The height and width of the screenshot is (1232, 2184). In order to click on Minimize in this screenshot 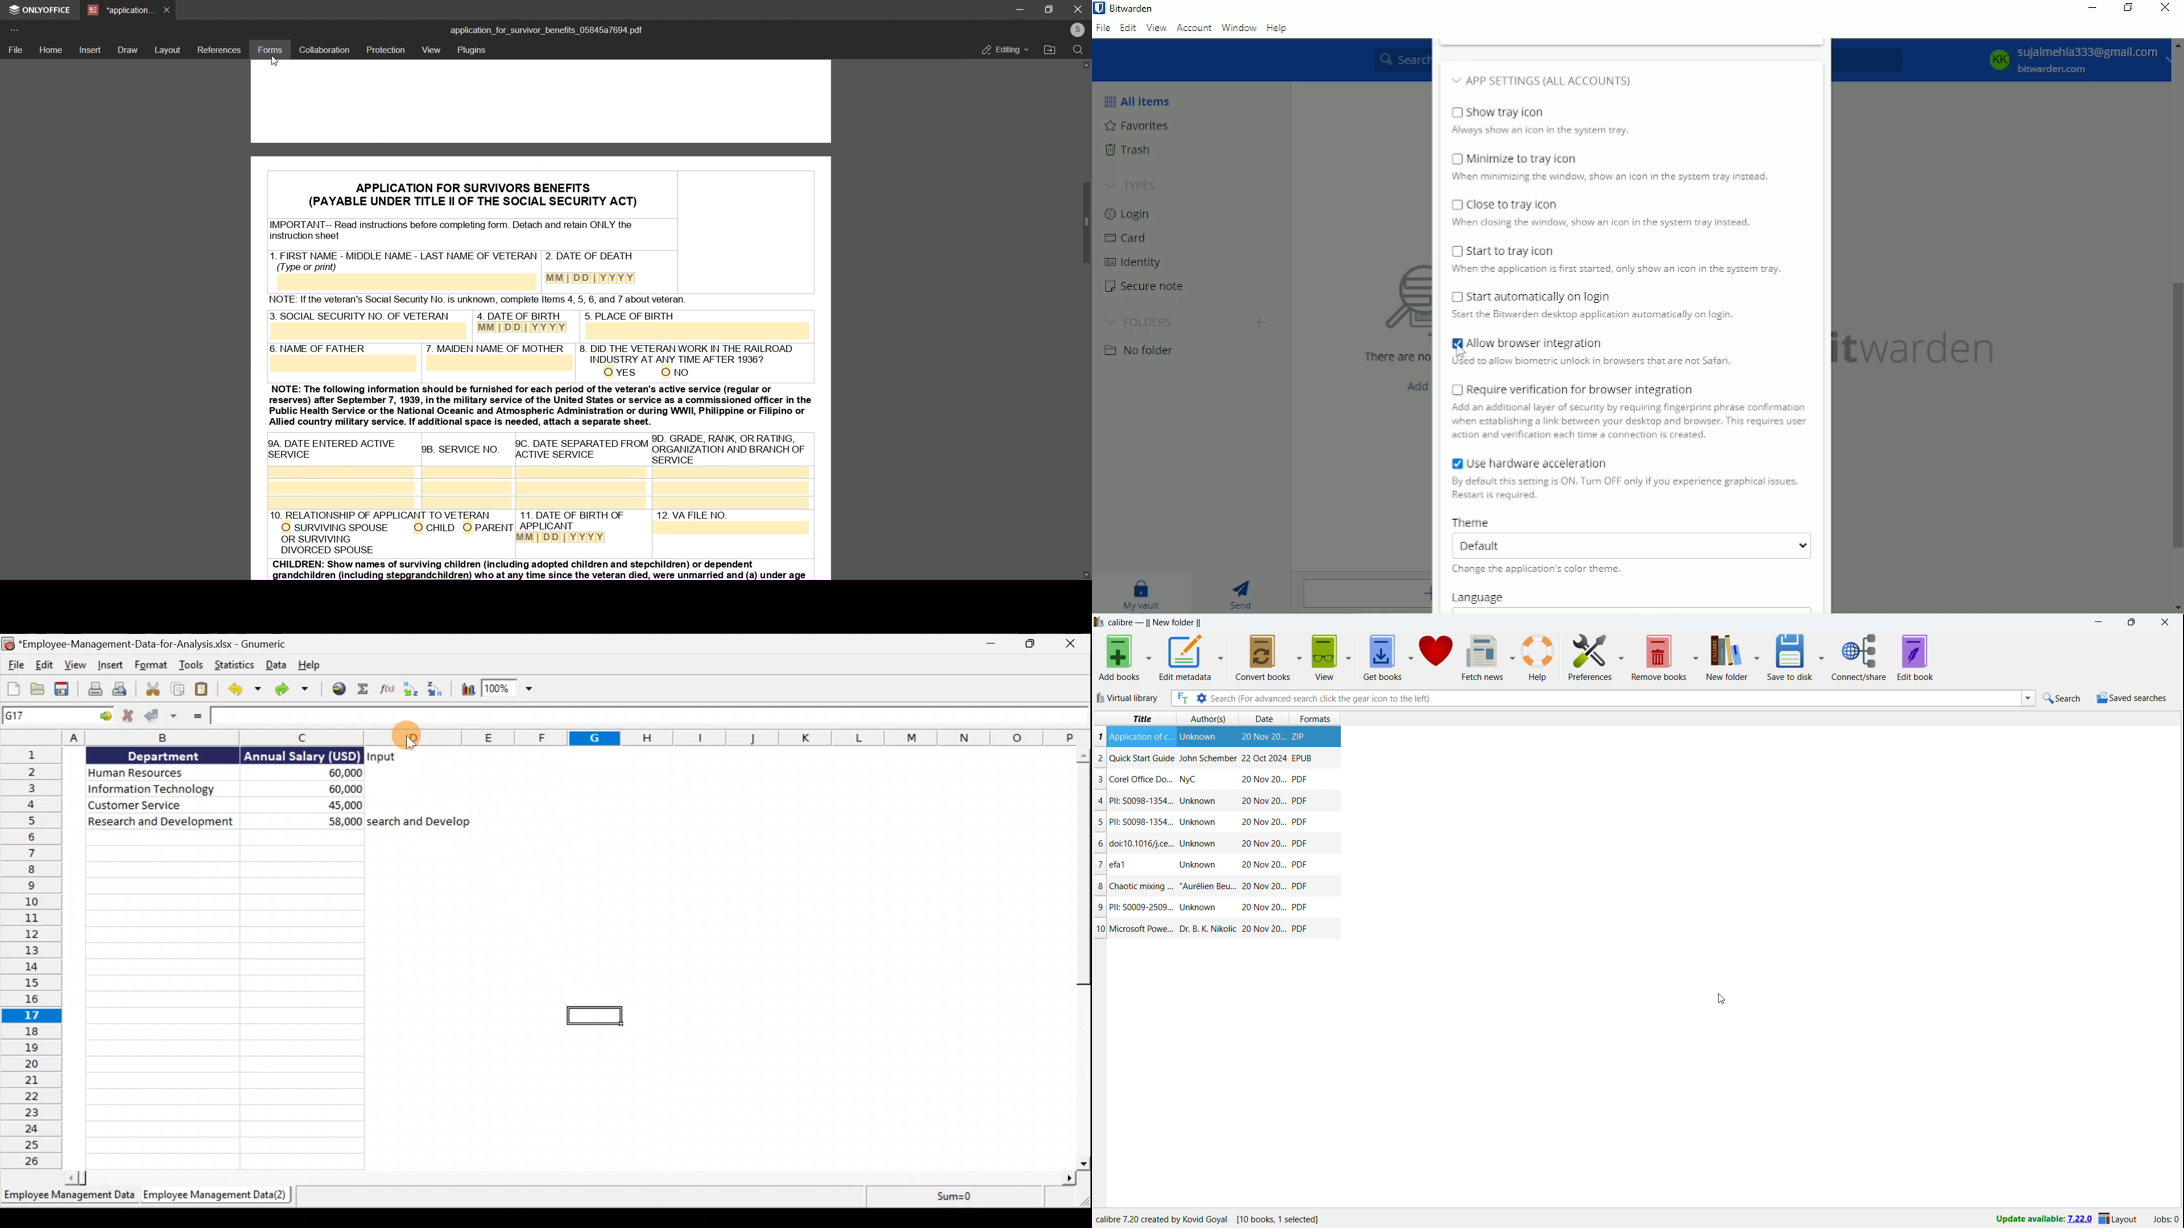, I will do `click(2091, 7)`.